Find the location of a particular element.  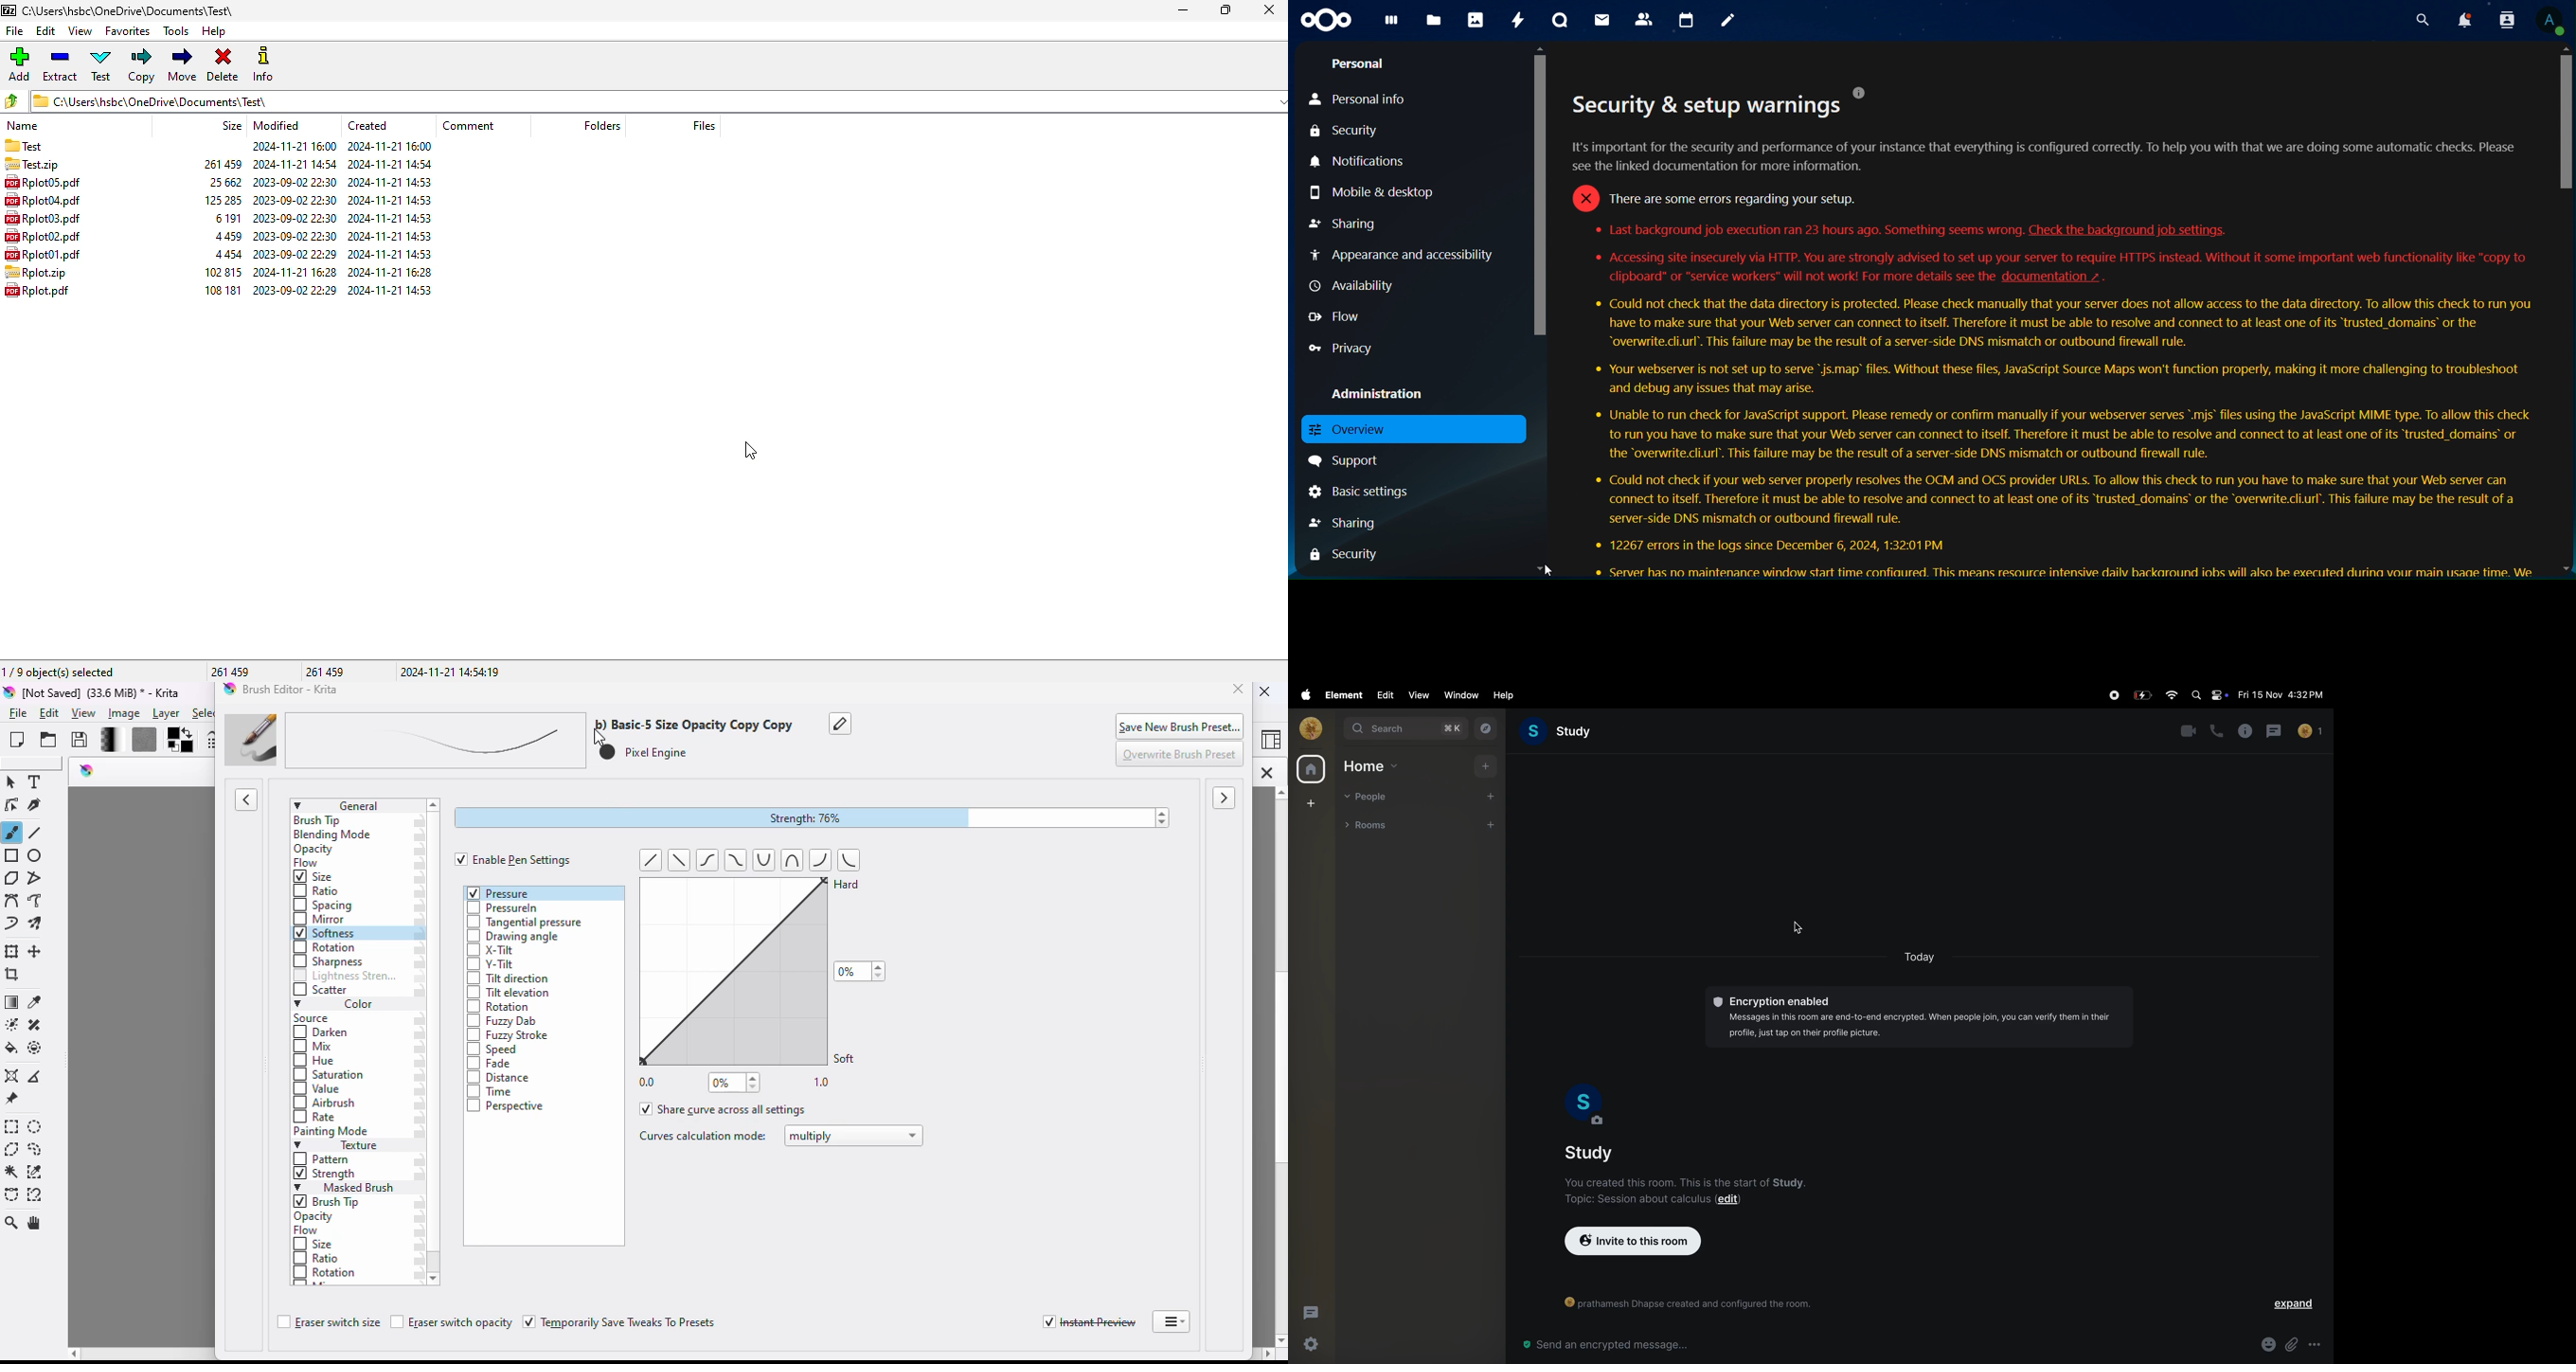

tangential pressure is located at coordinates (526, 922).